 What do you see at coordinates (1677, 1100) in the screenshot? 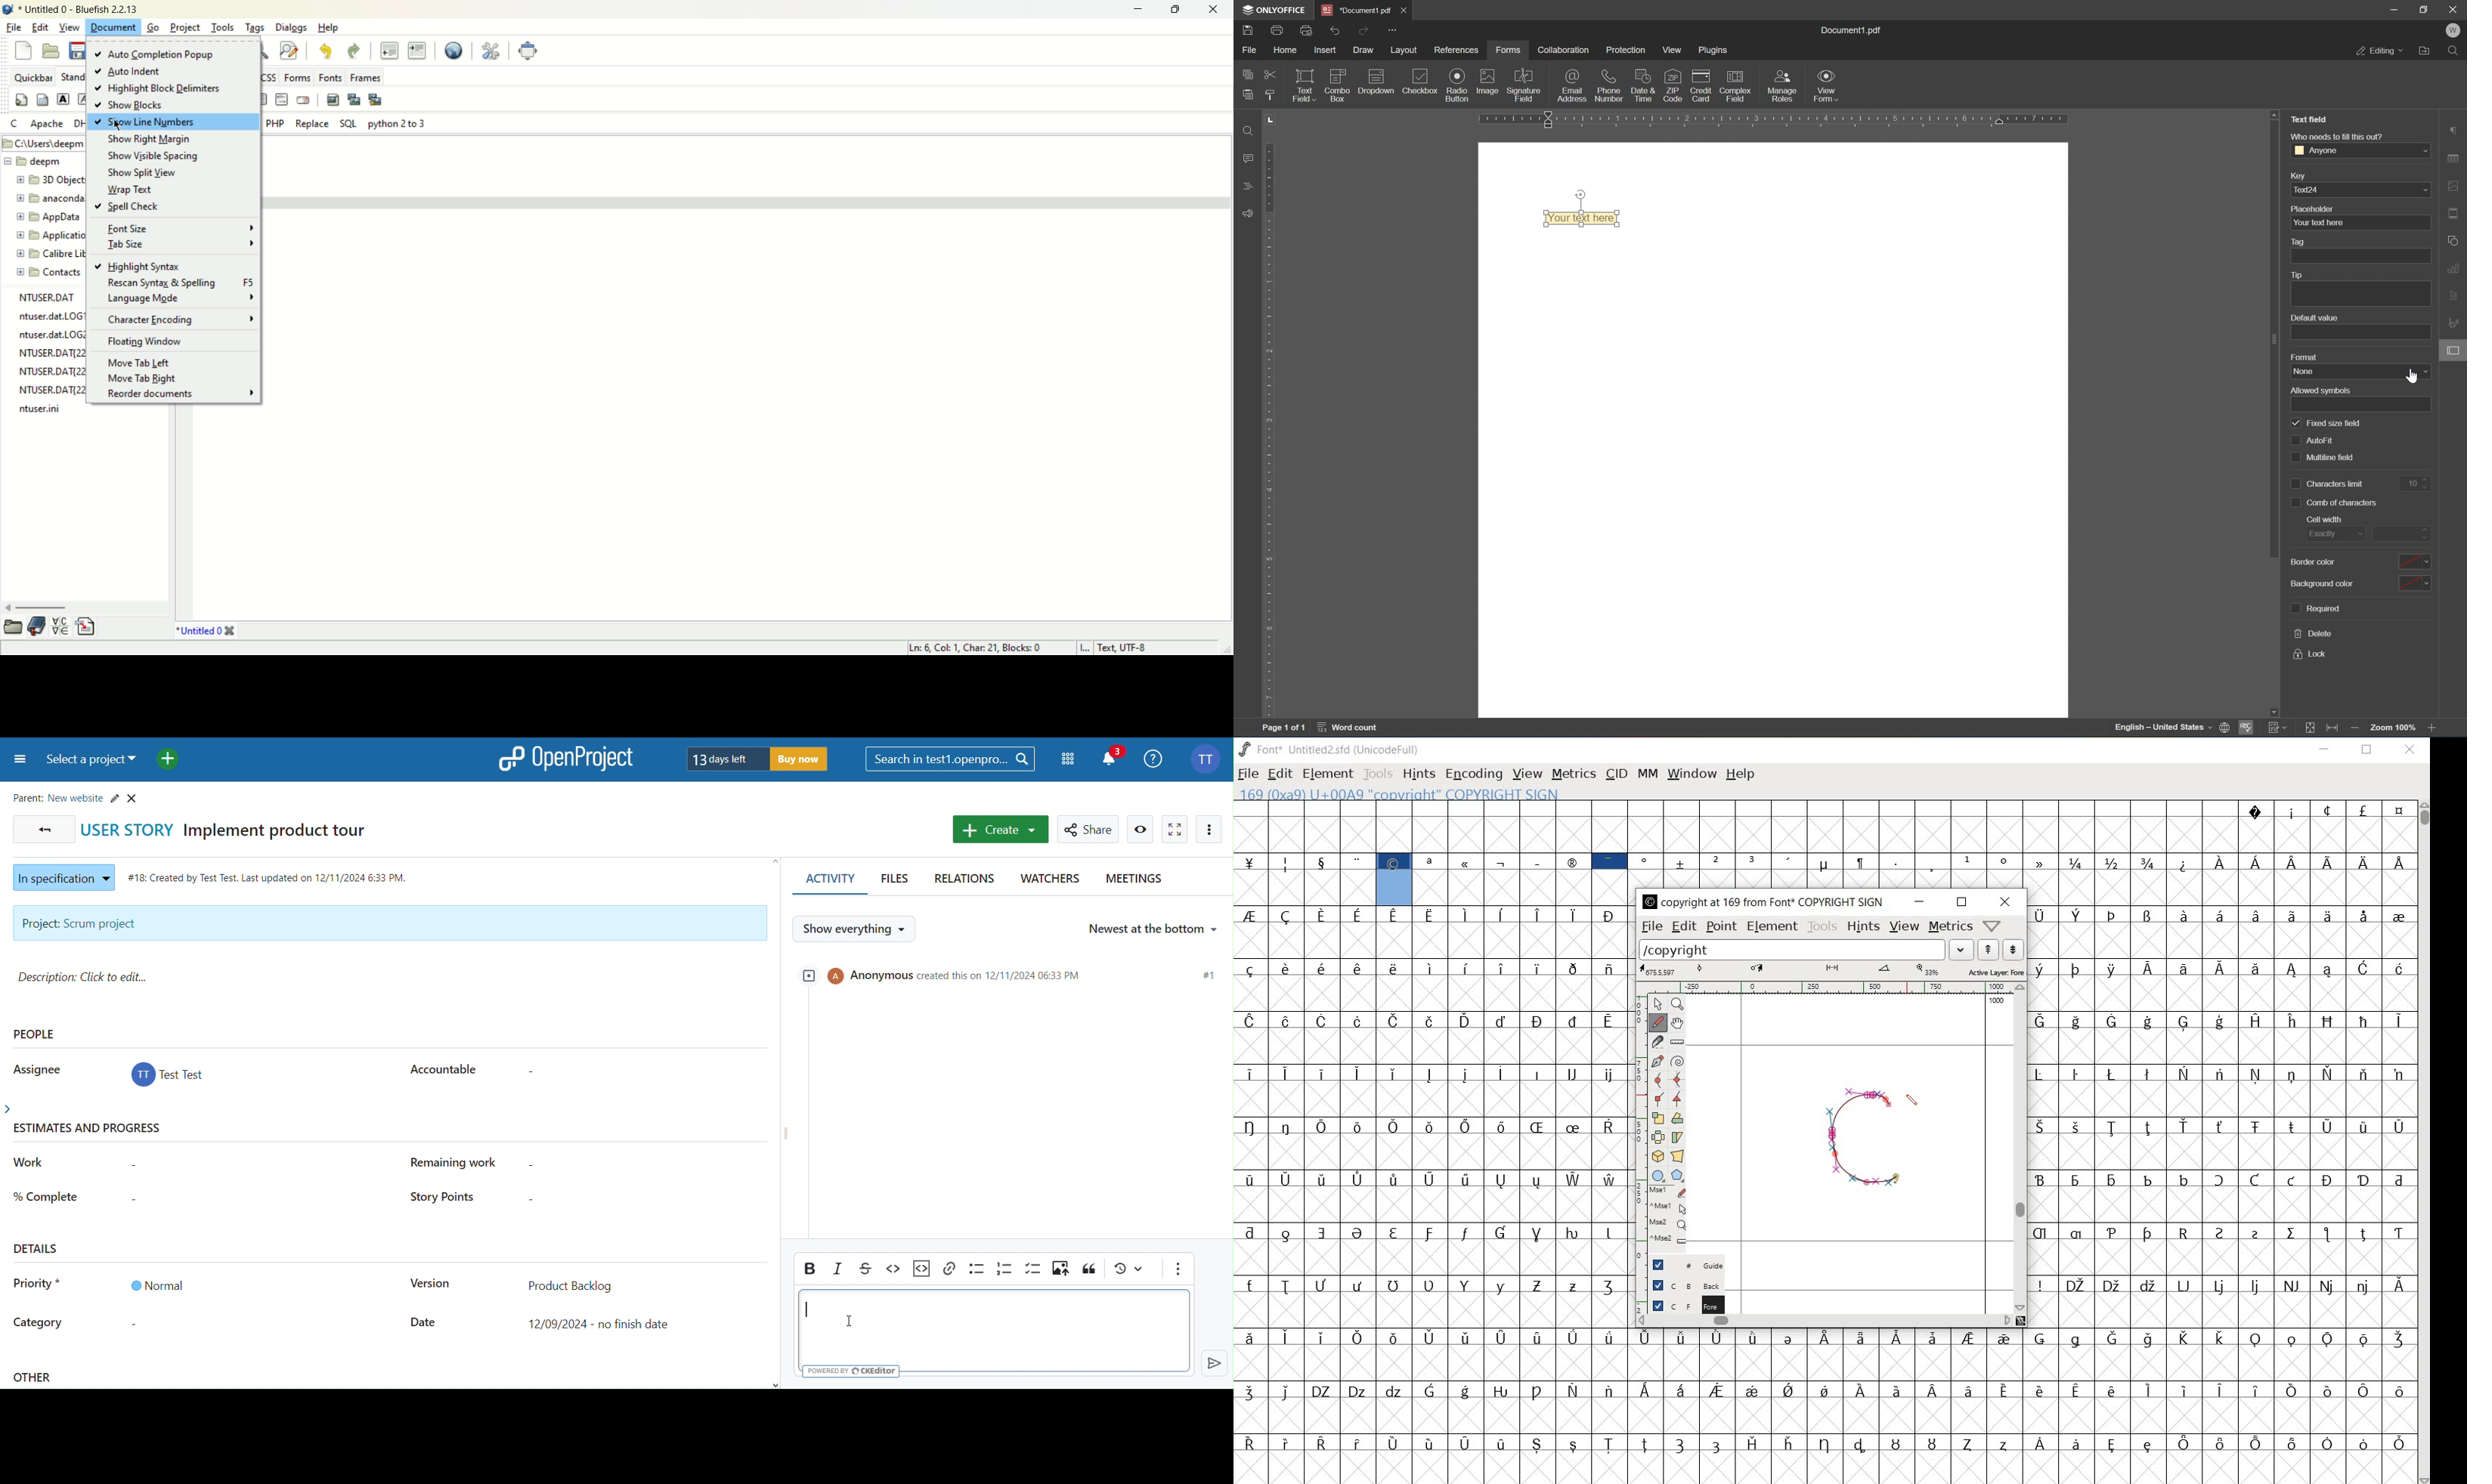
I see `Add a corner point` at bounding box center [1677, 1100].